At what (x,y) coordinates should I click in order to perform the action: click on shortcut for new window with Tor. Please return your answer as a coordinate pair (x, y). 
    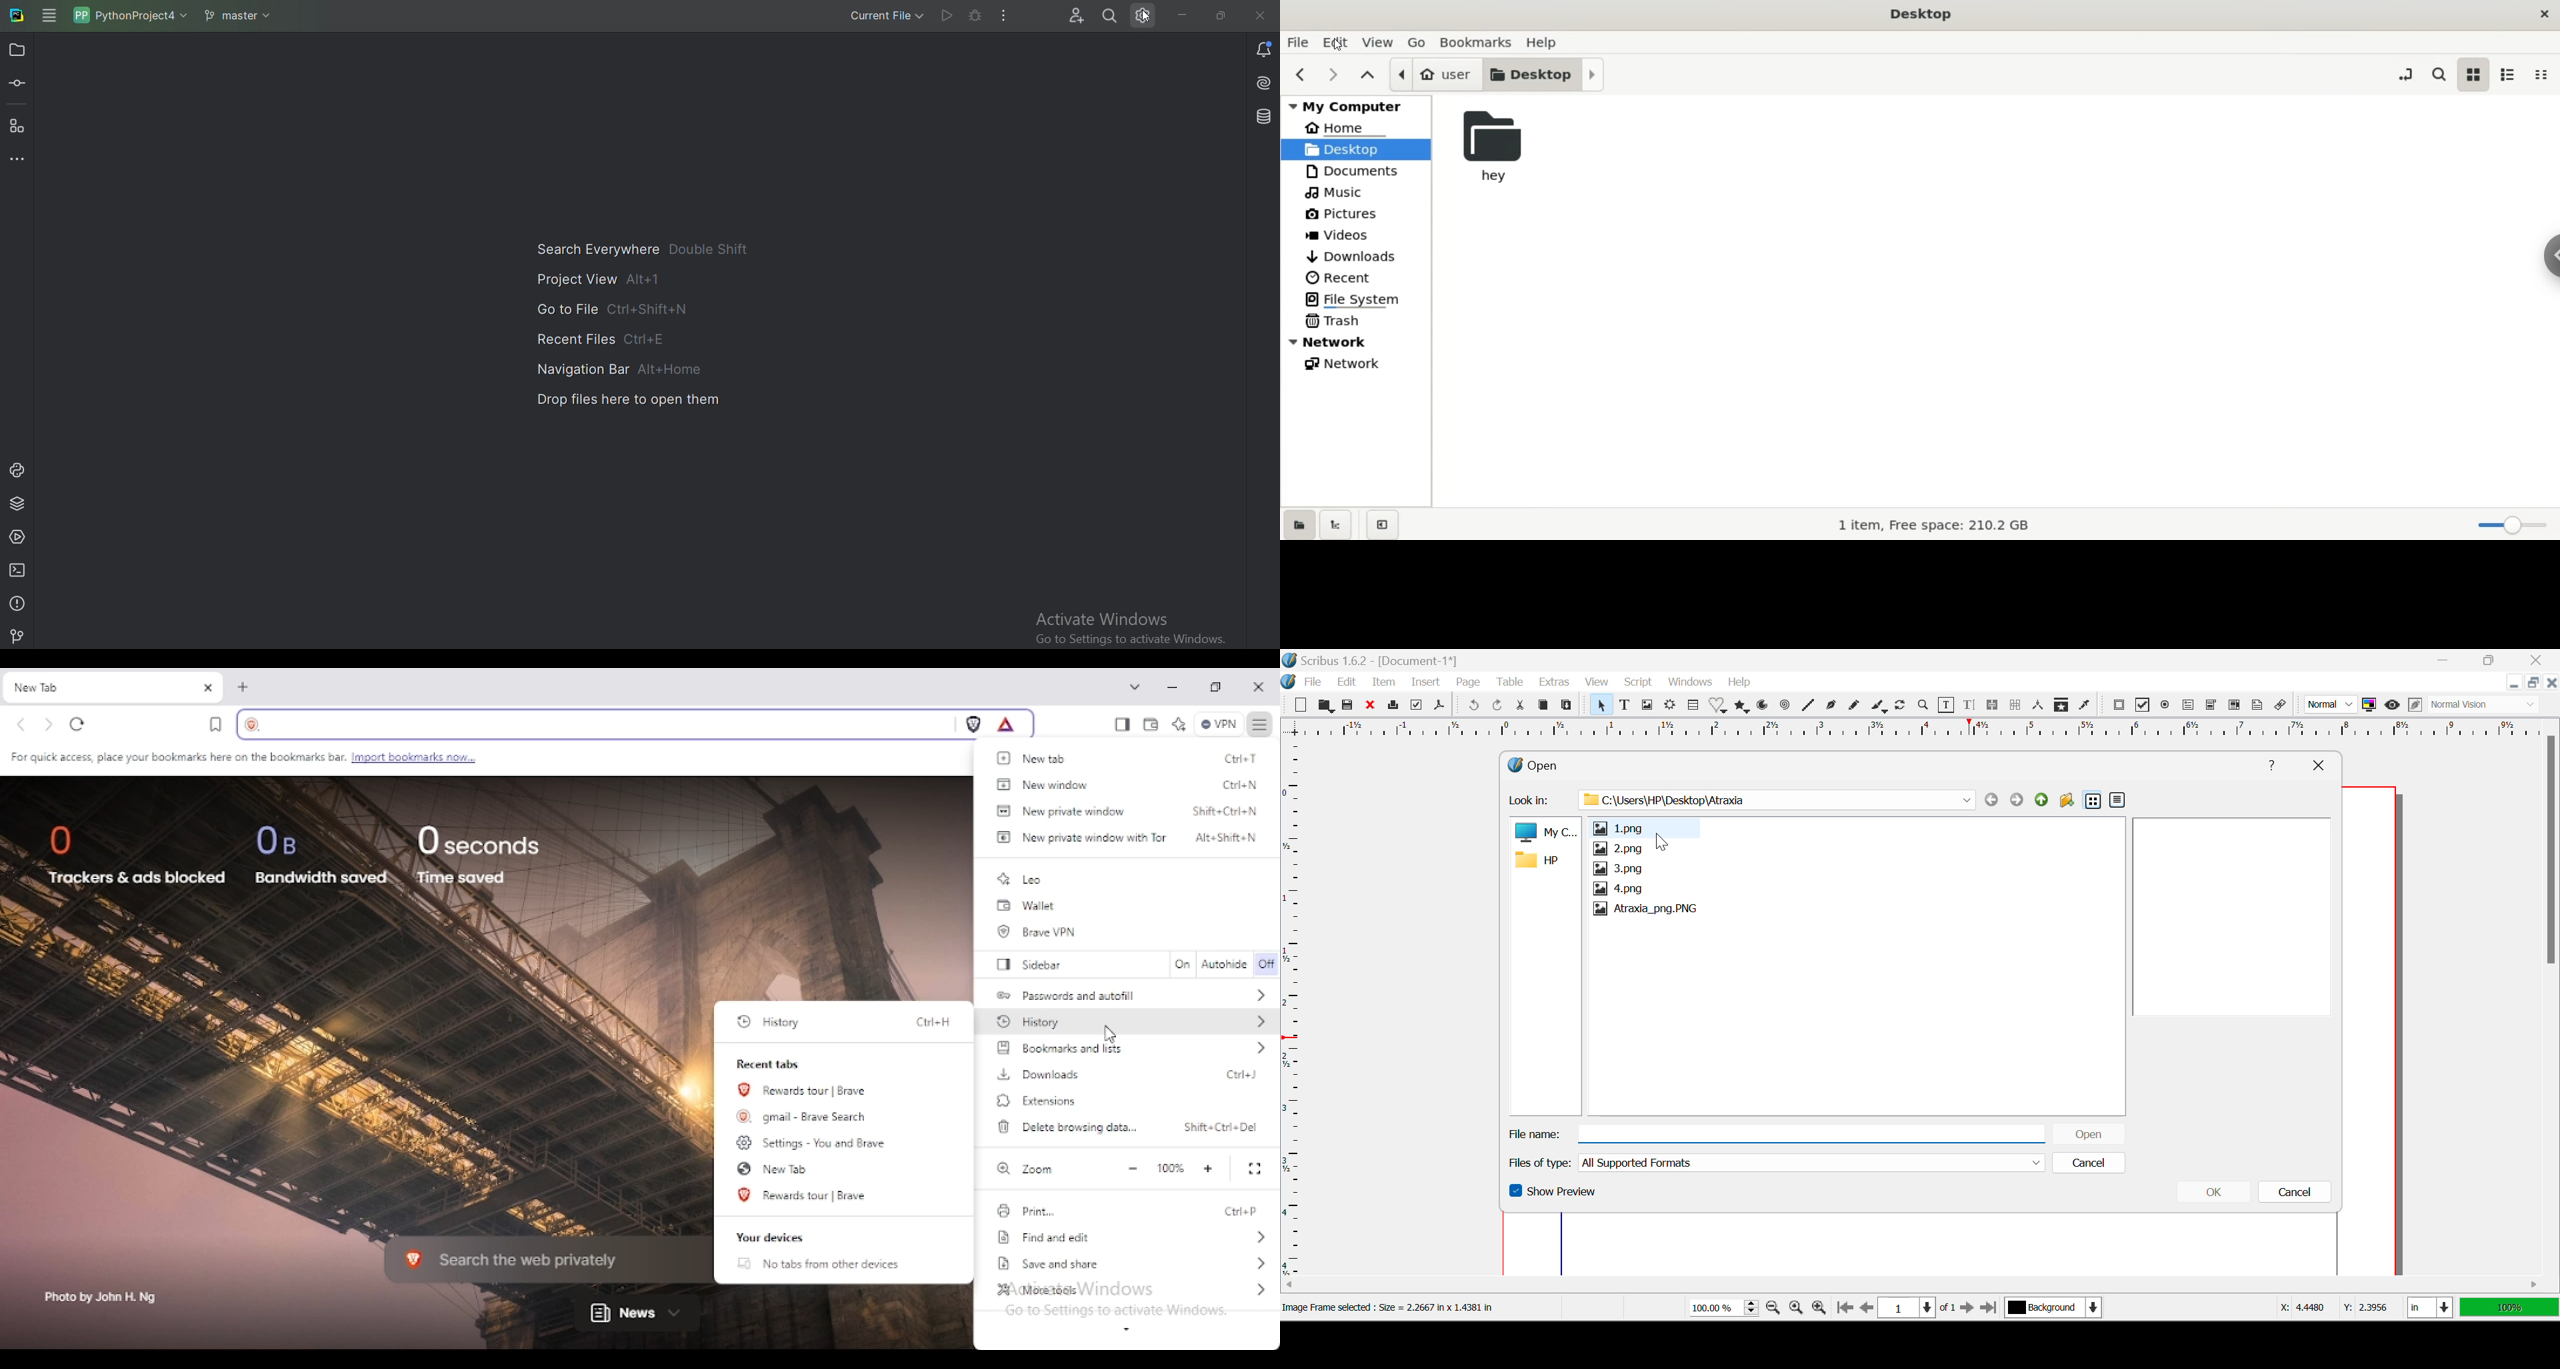
    Looking at the image, I should click on (1226, 837).